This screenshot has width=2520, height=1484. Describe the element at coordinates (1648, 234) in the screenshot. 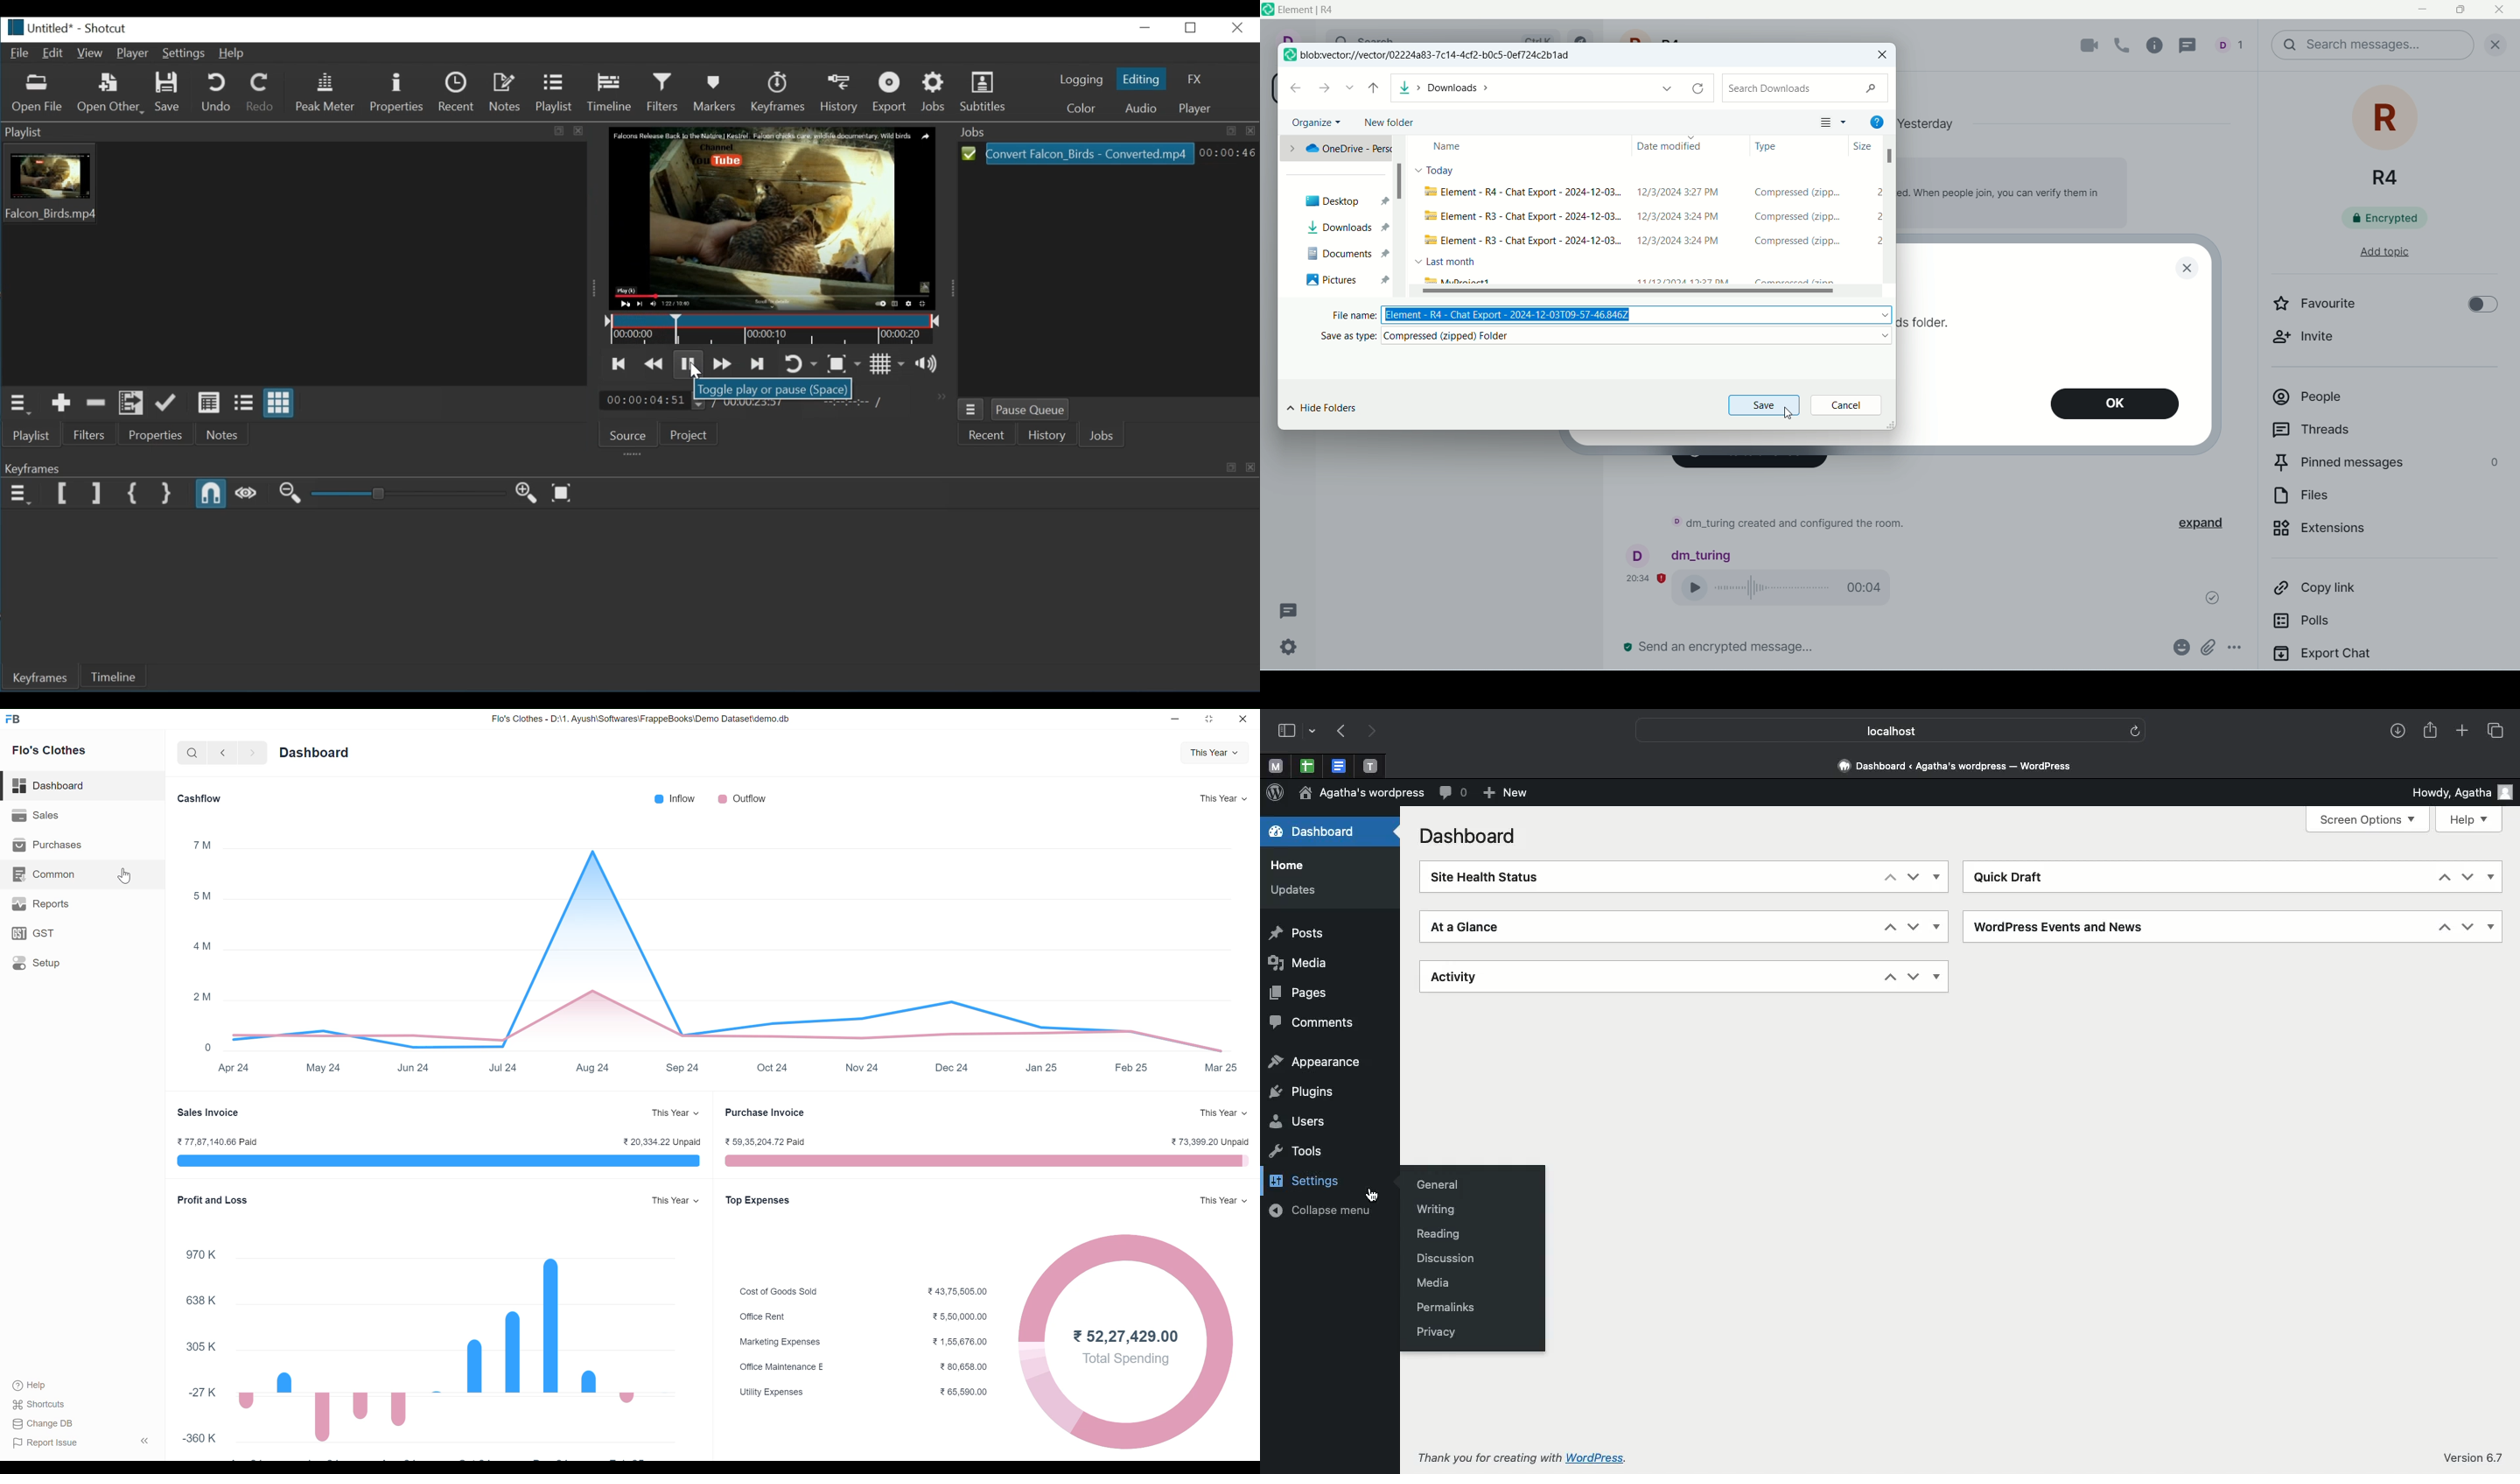

I see `files` at that location.